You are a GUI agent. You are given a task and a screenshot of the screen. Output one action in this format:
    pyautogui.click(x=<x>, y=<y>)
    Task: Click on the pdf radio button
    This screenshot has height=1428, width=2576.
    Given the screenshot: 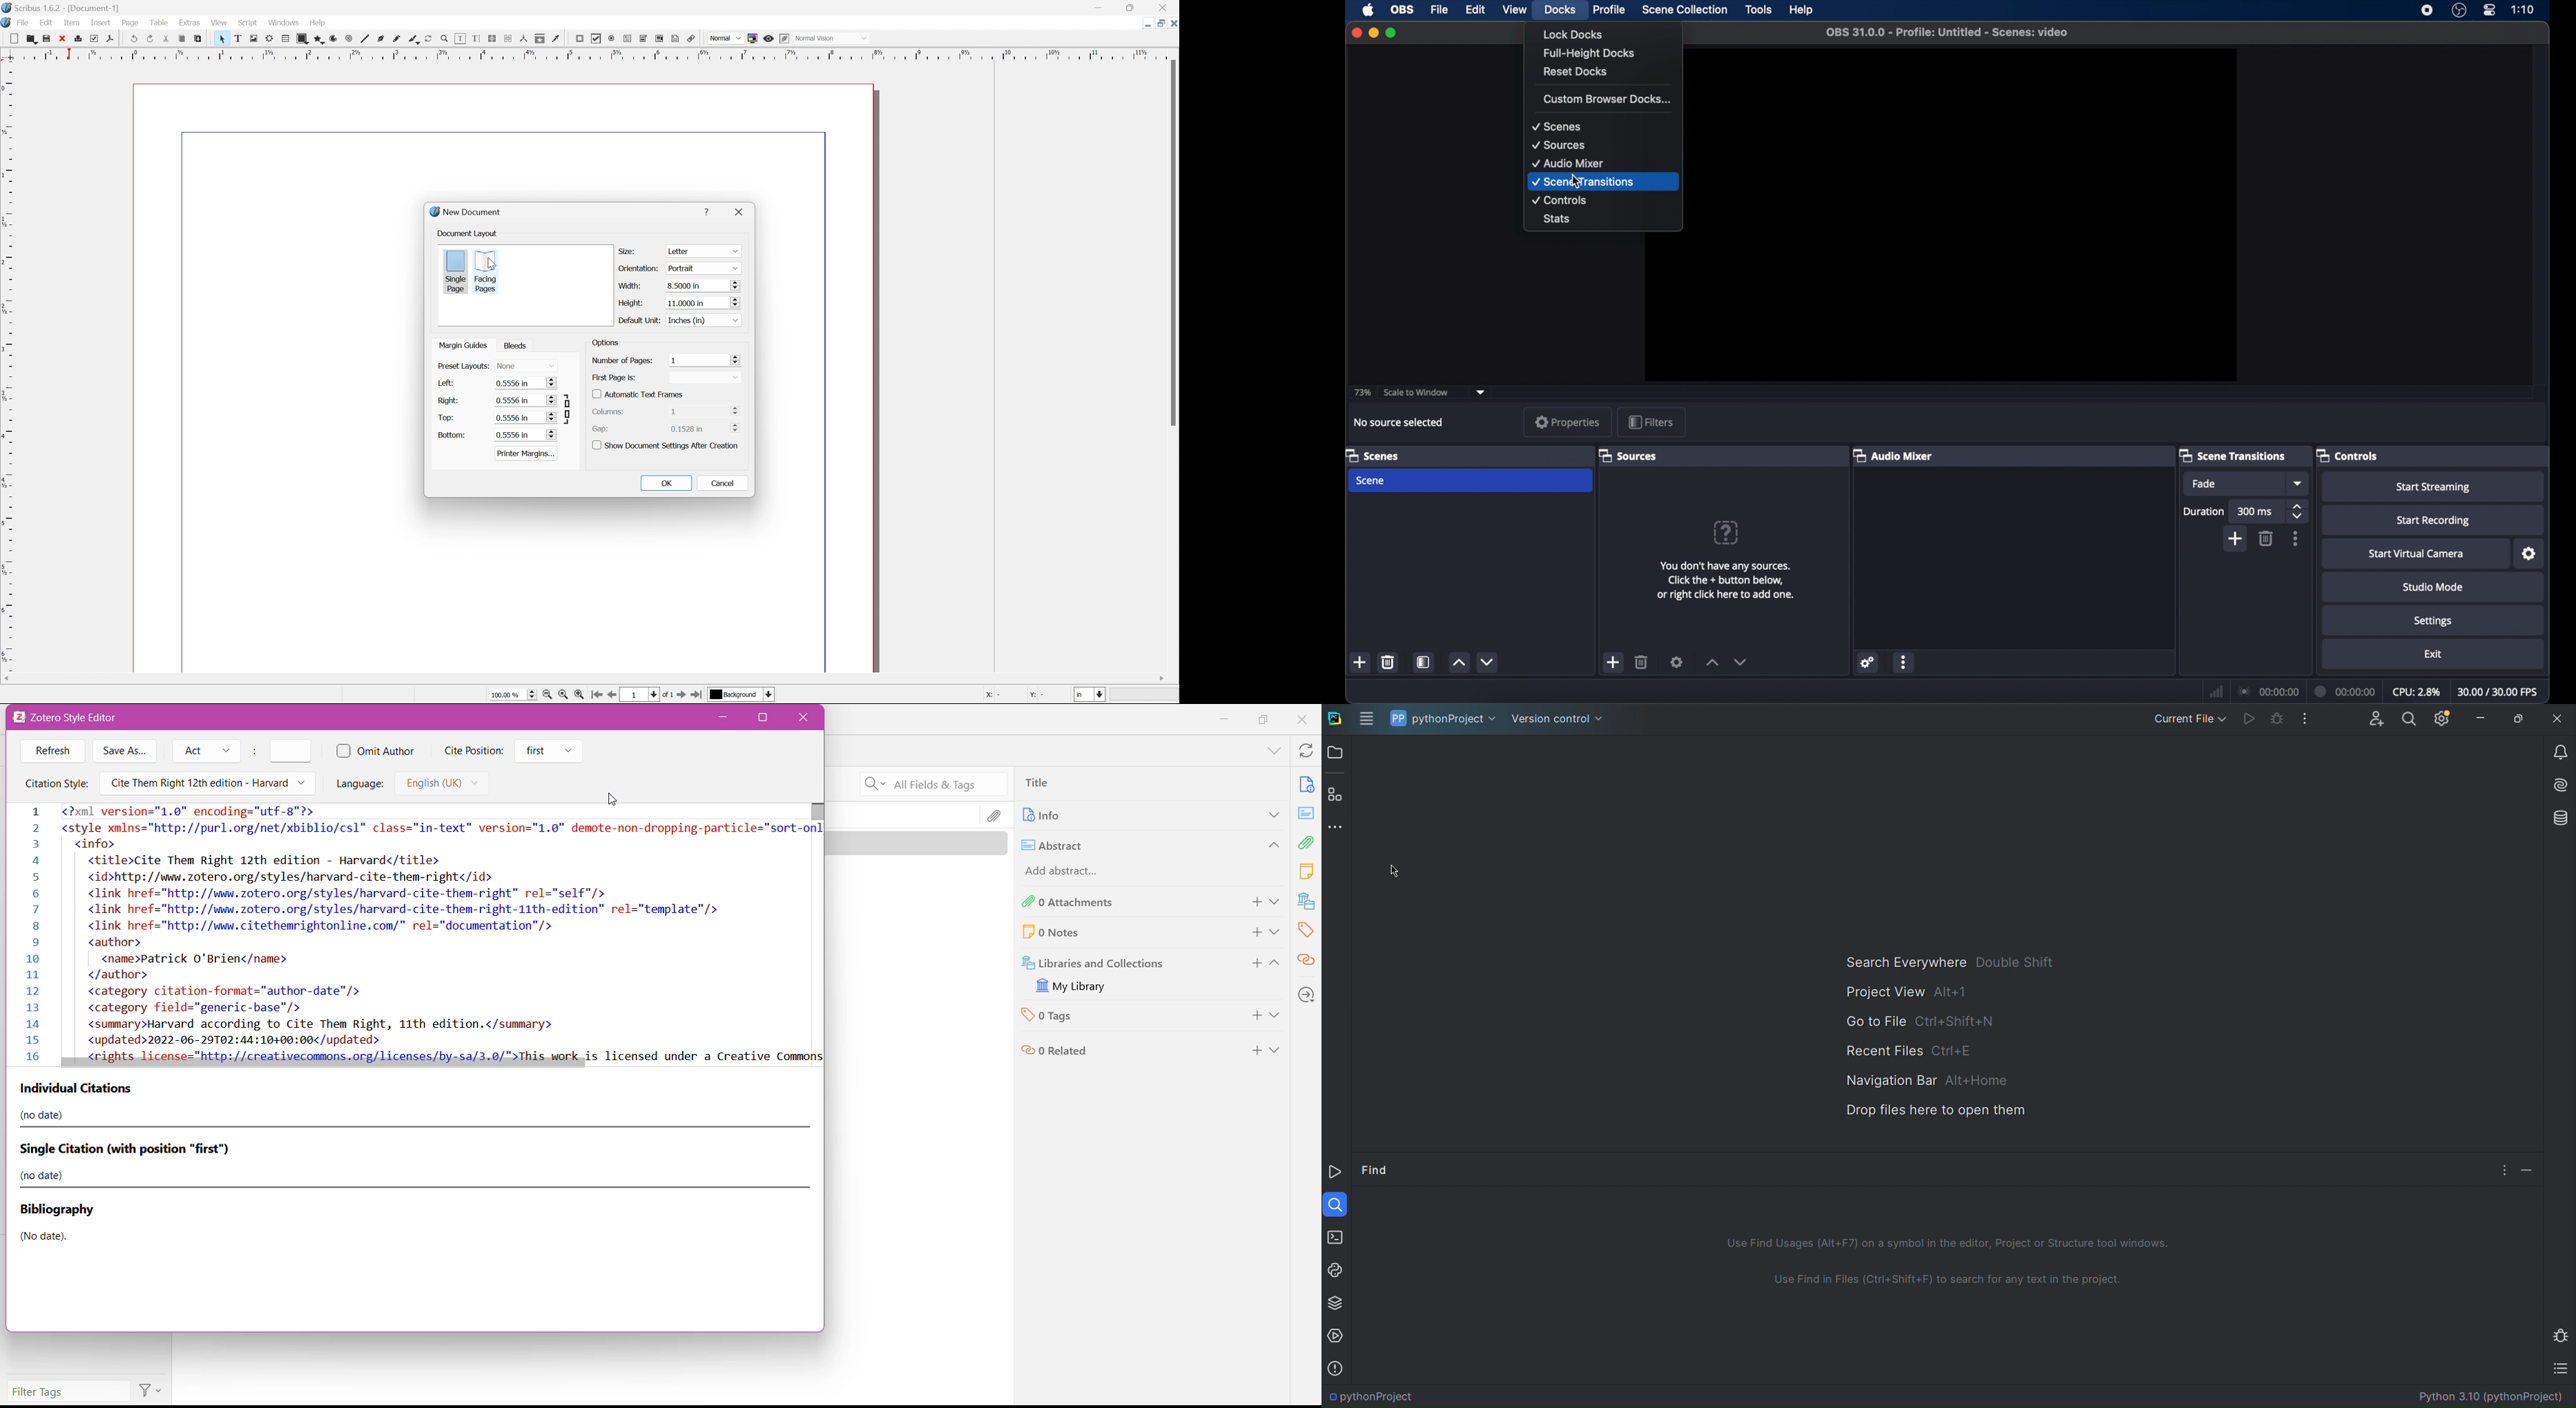 What is the action you would take?
    pyautogui.click(x=612, y=37)
    